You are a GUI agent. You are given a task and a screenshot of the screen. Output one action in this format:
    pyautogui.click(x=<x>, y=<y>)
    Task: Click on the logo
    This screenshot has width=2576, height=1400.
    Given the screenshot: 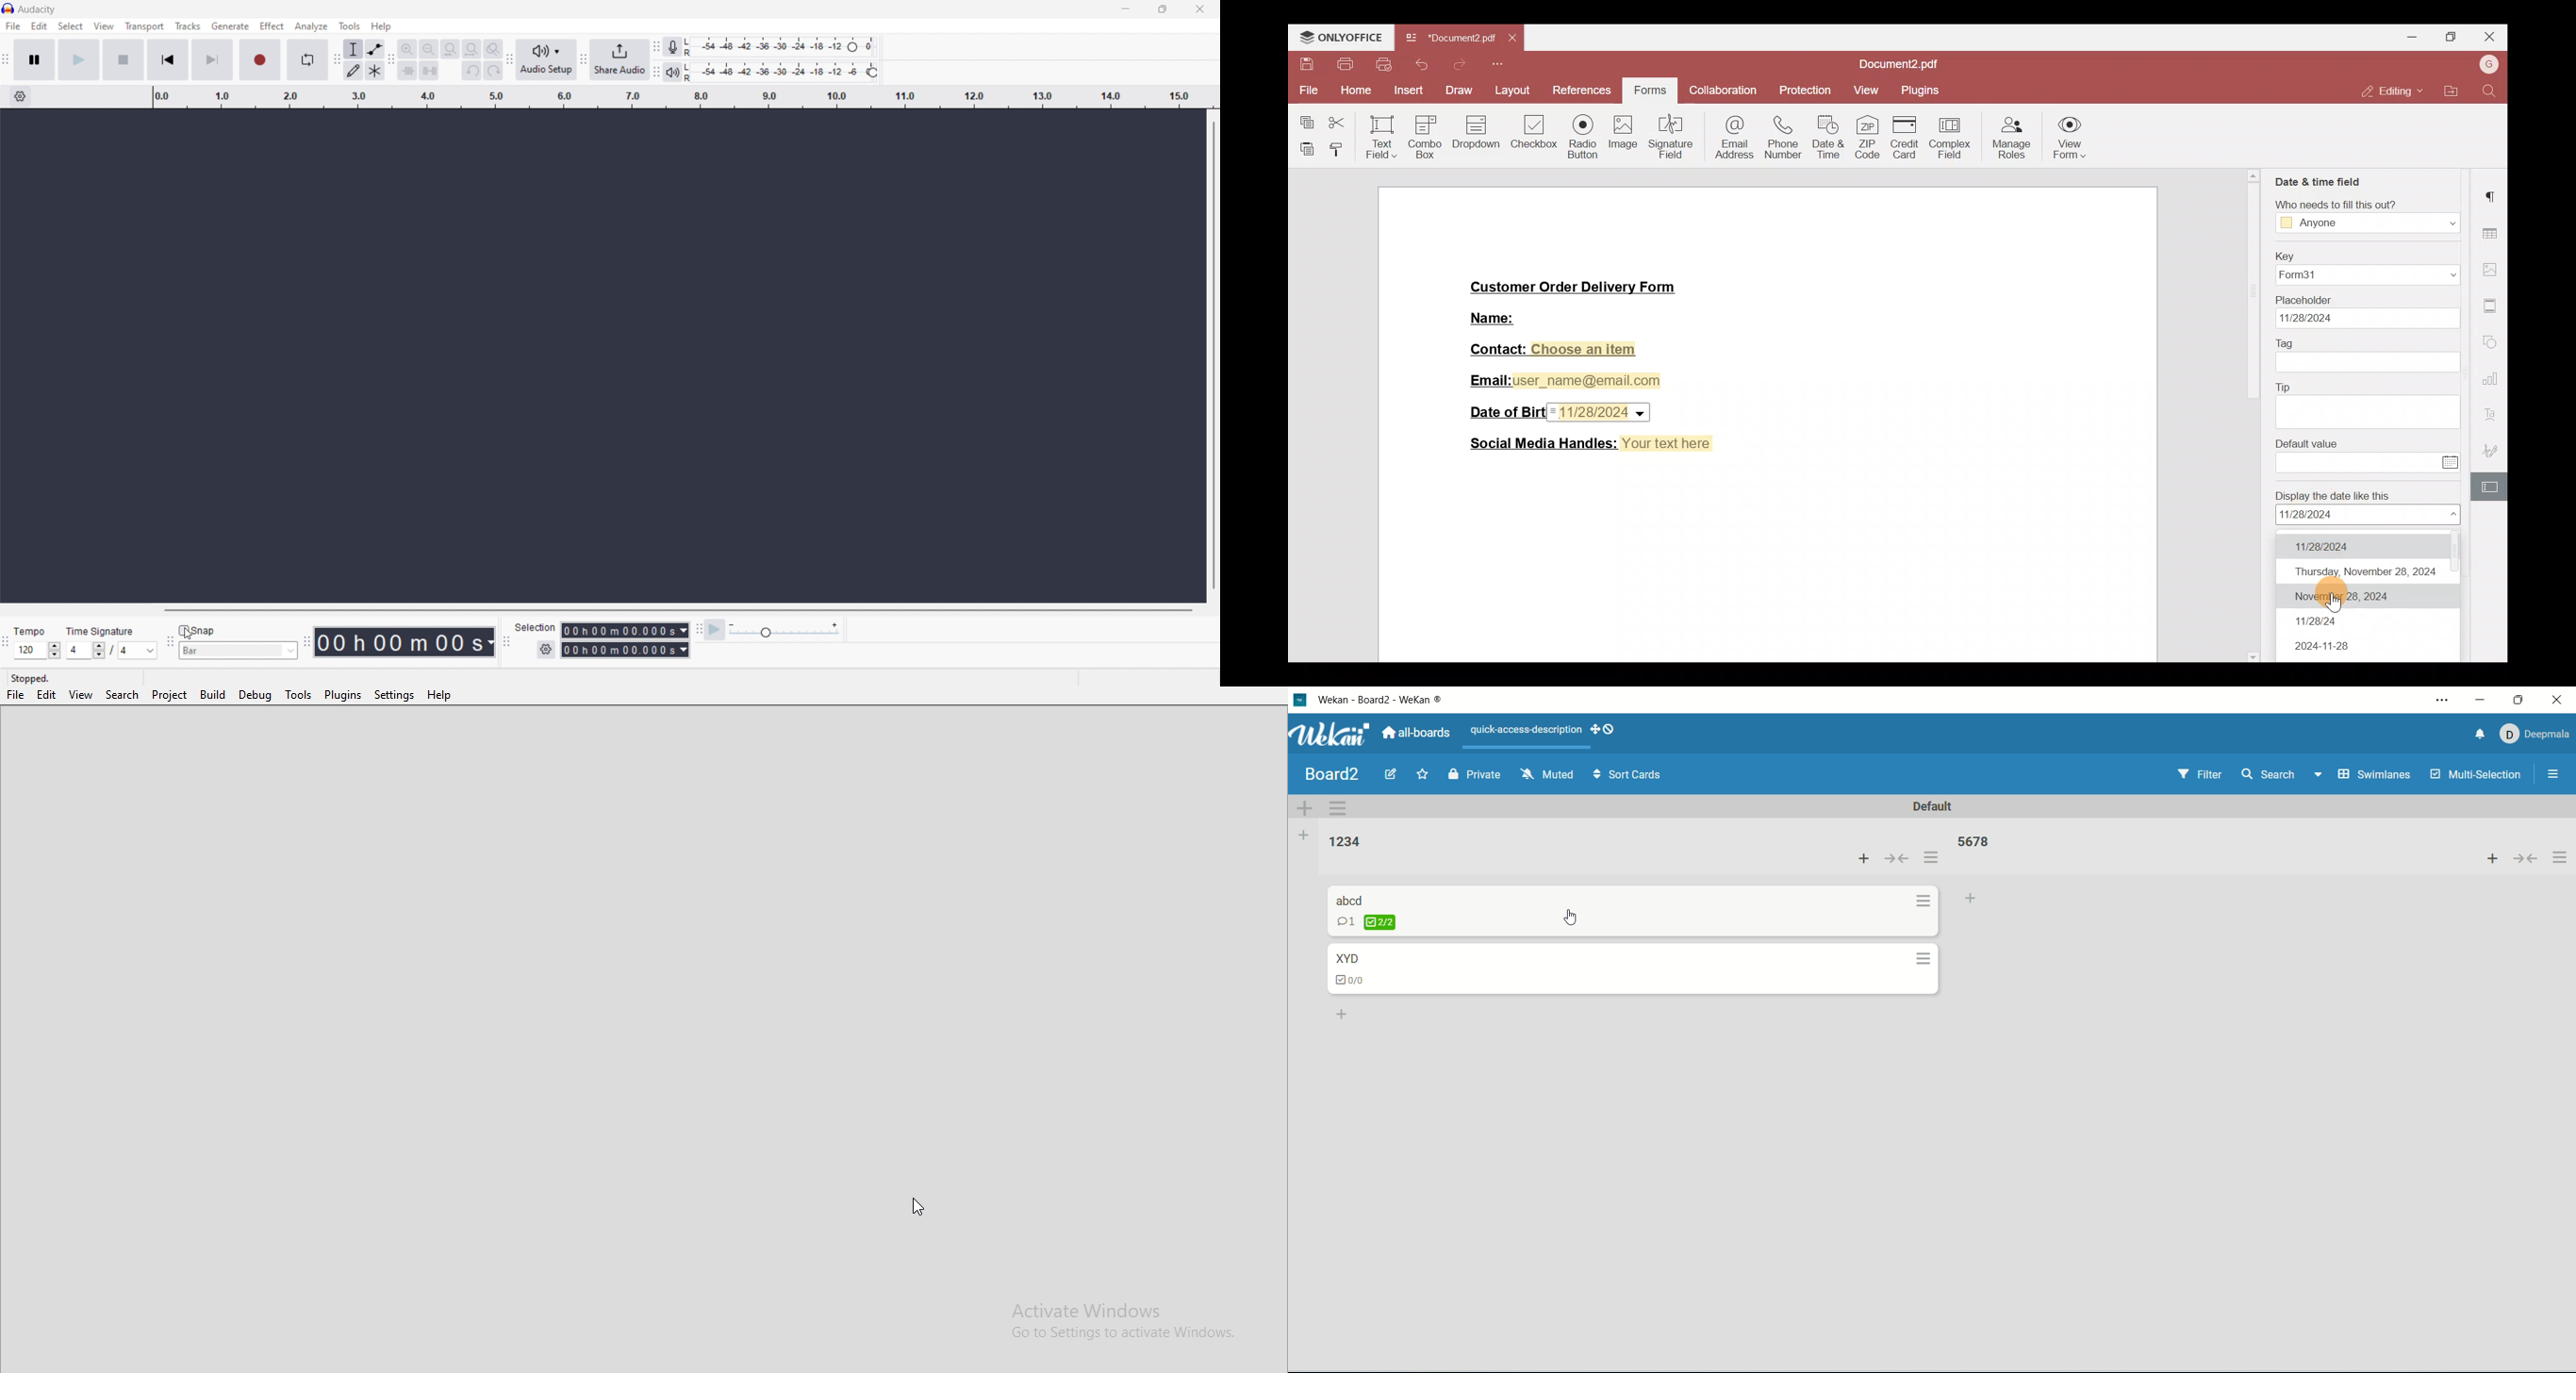 What is the action you would take?
    pyautogui.click(x=1299, y=701)
    